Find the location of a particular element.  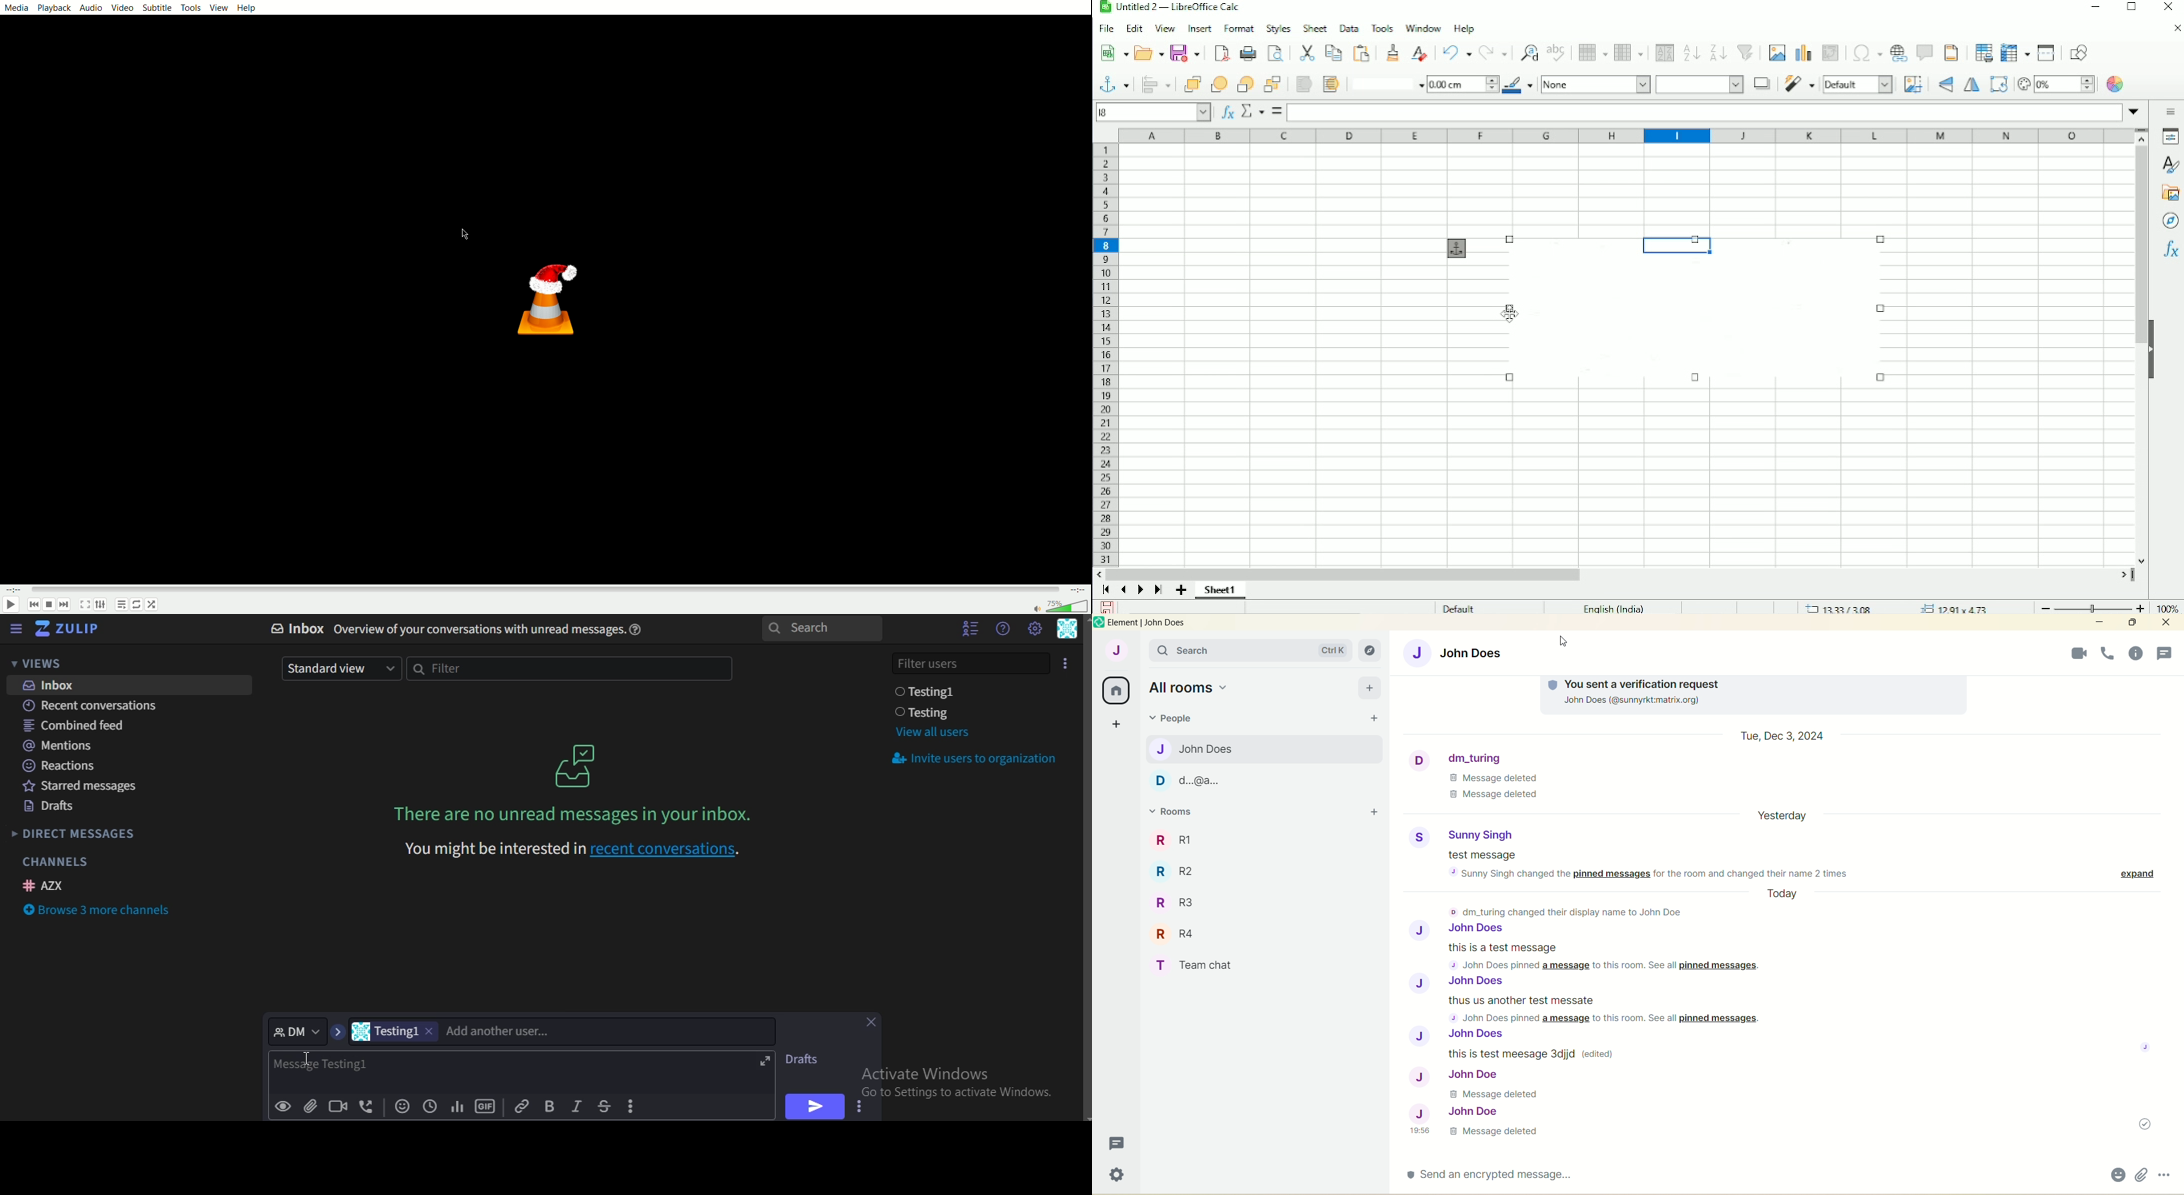

Redo is located at coordinates (1494, 53).